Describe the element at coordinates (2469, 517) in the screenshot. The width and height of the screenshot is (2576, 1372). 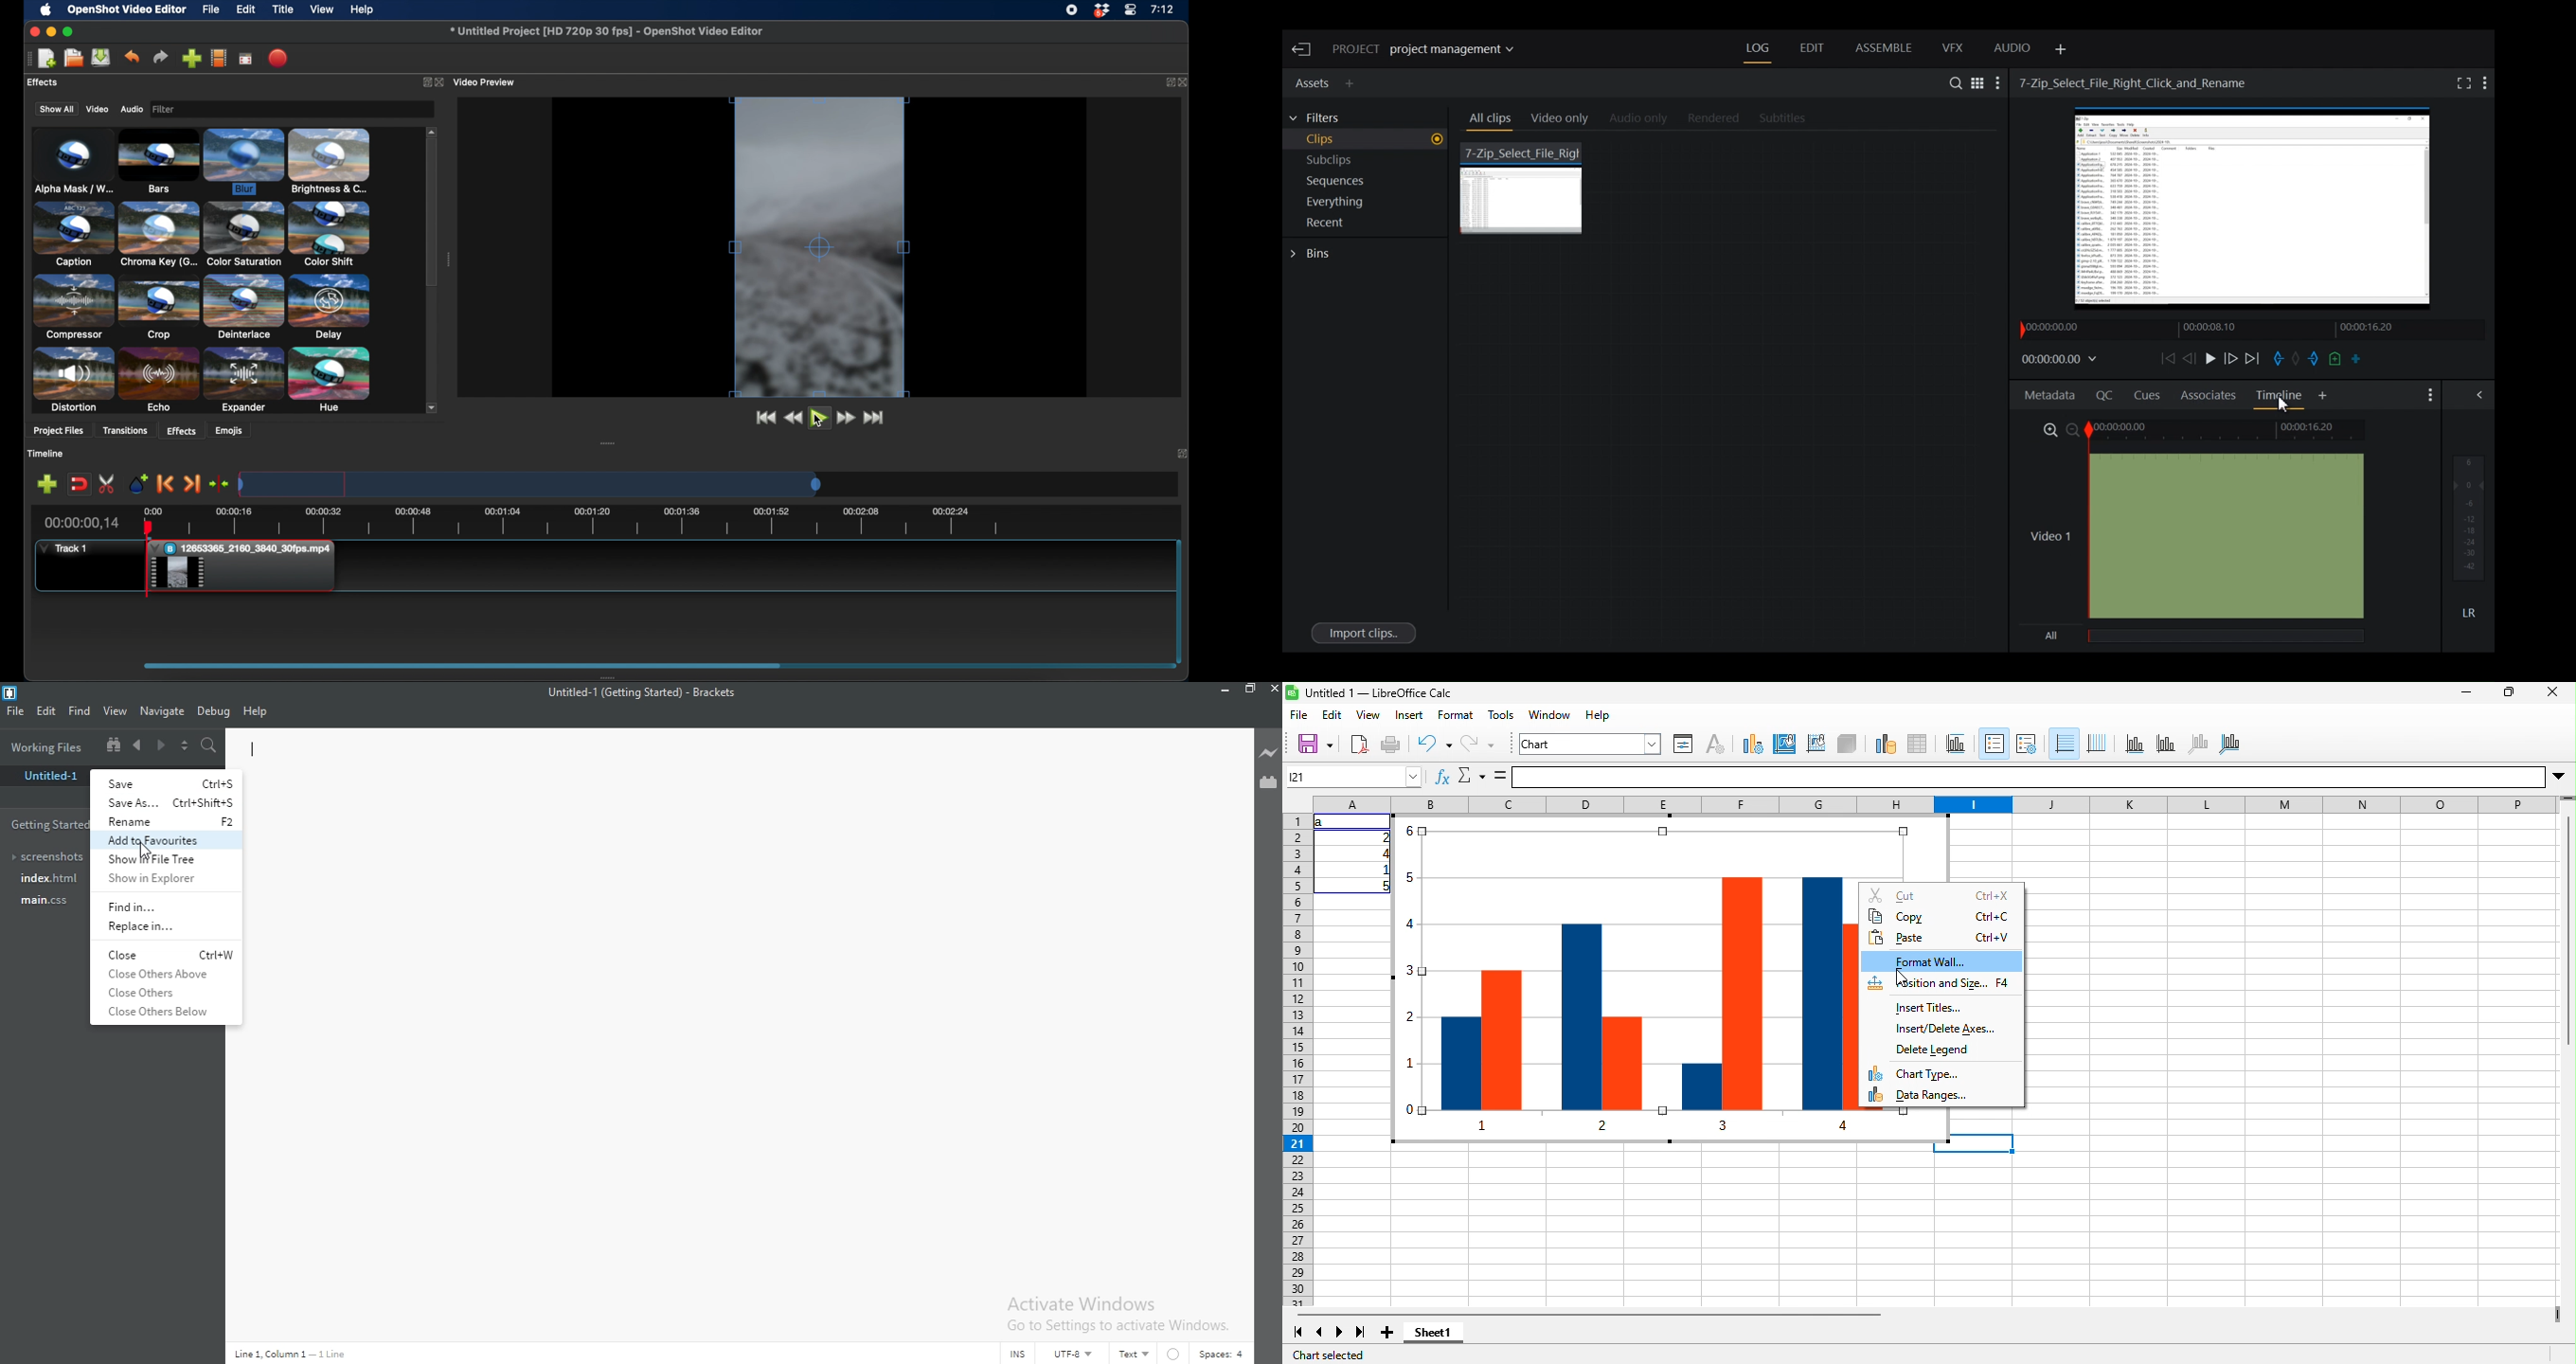
I see `Audio output levels` at that location.